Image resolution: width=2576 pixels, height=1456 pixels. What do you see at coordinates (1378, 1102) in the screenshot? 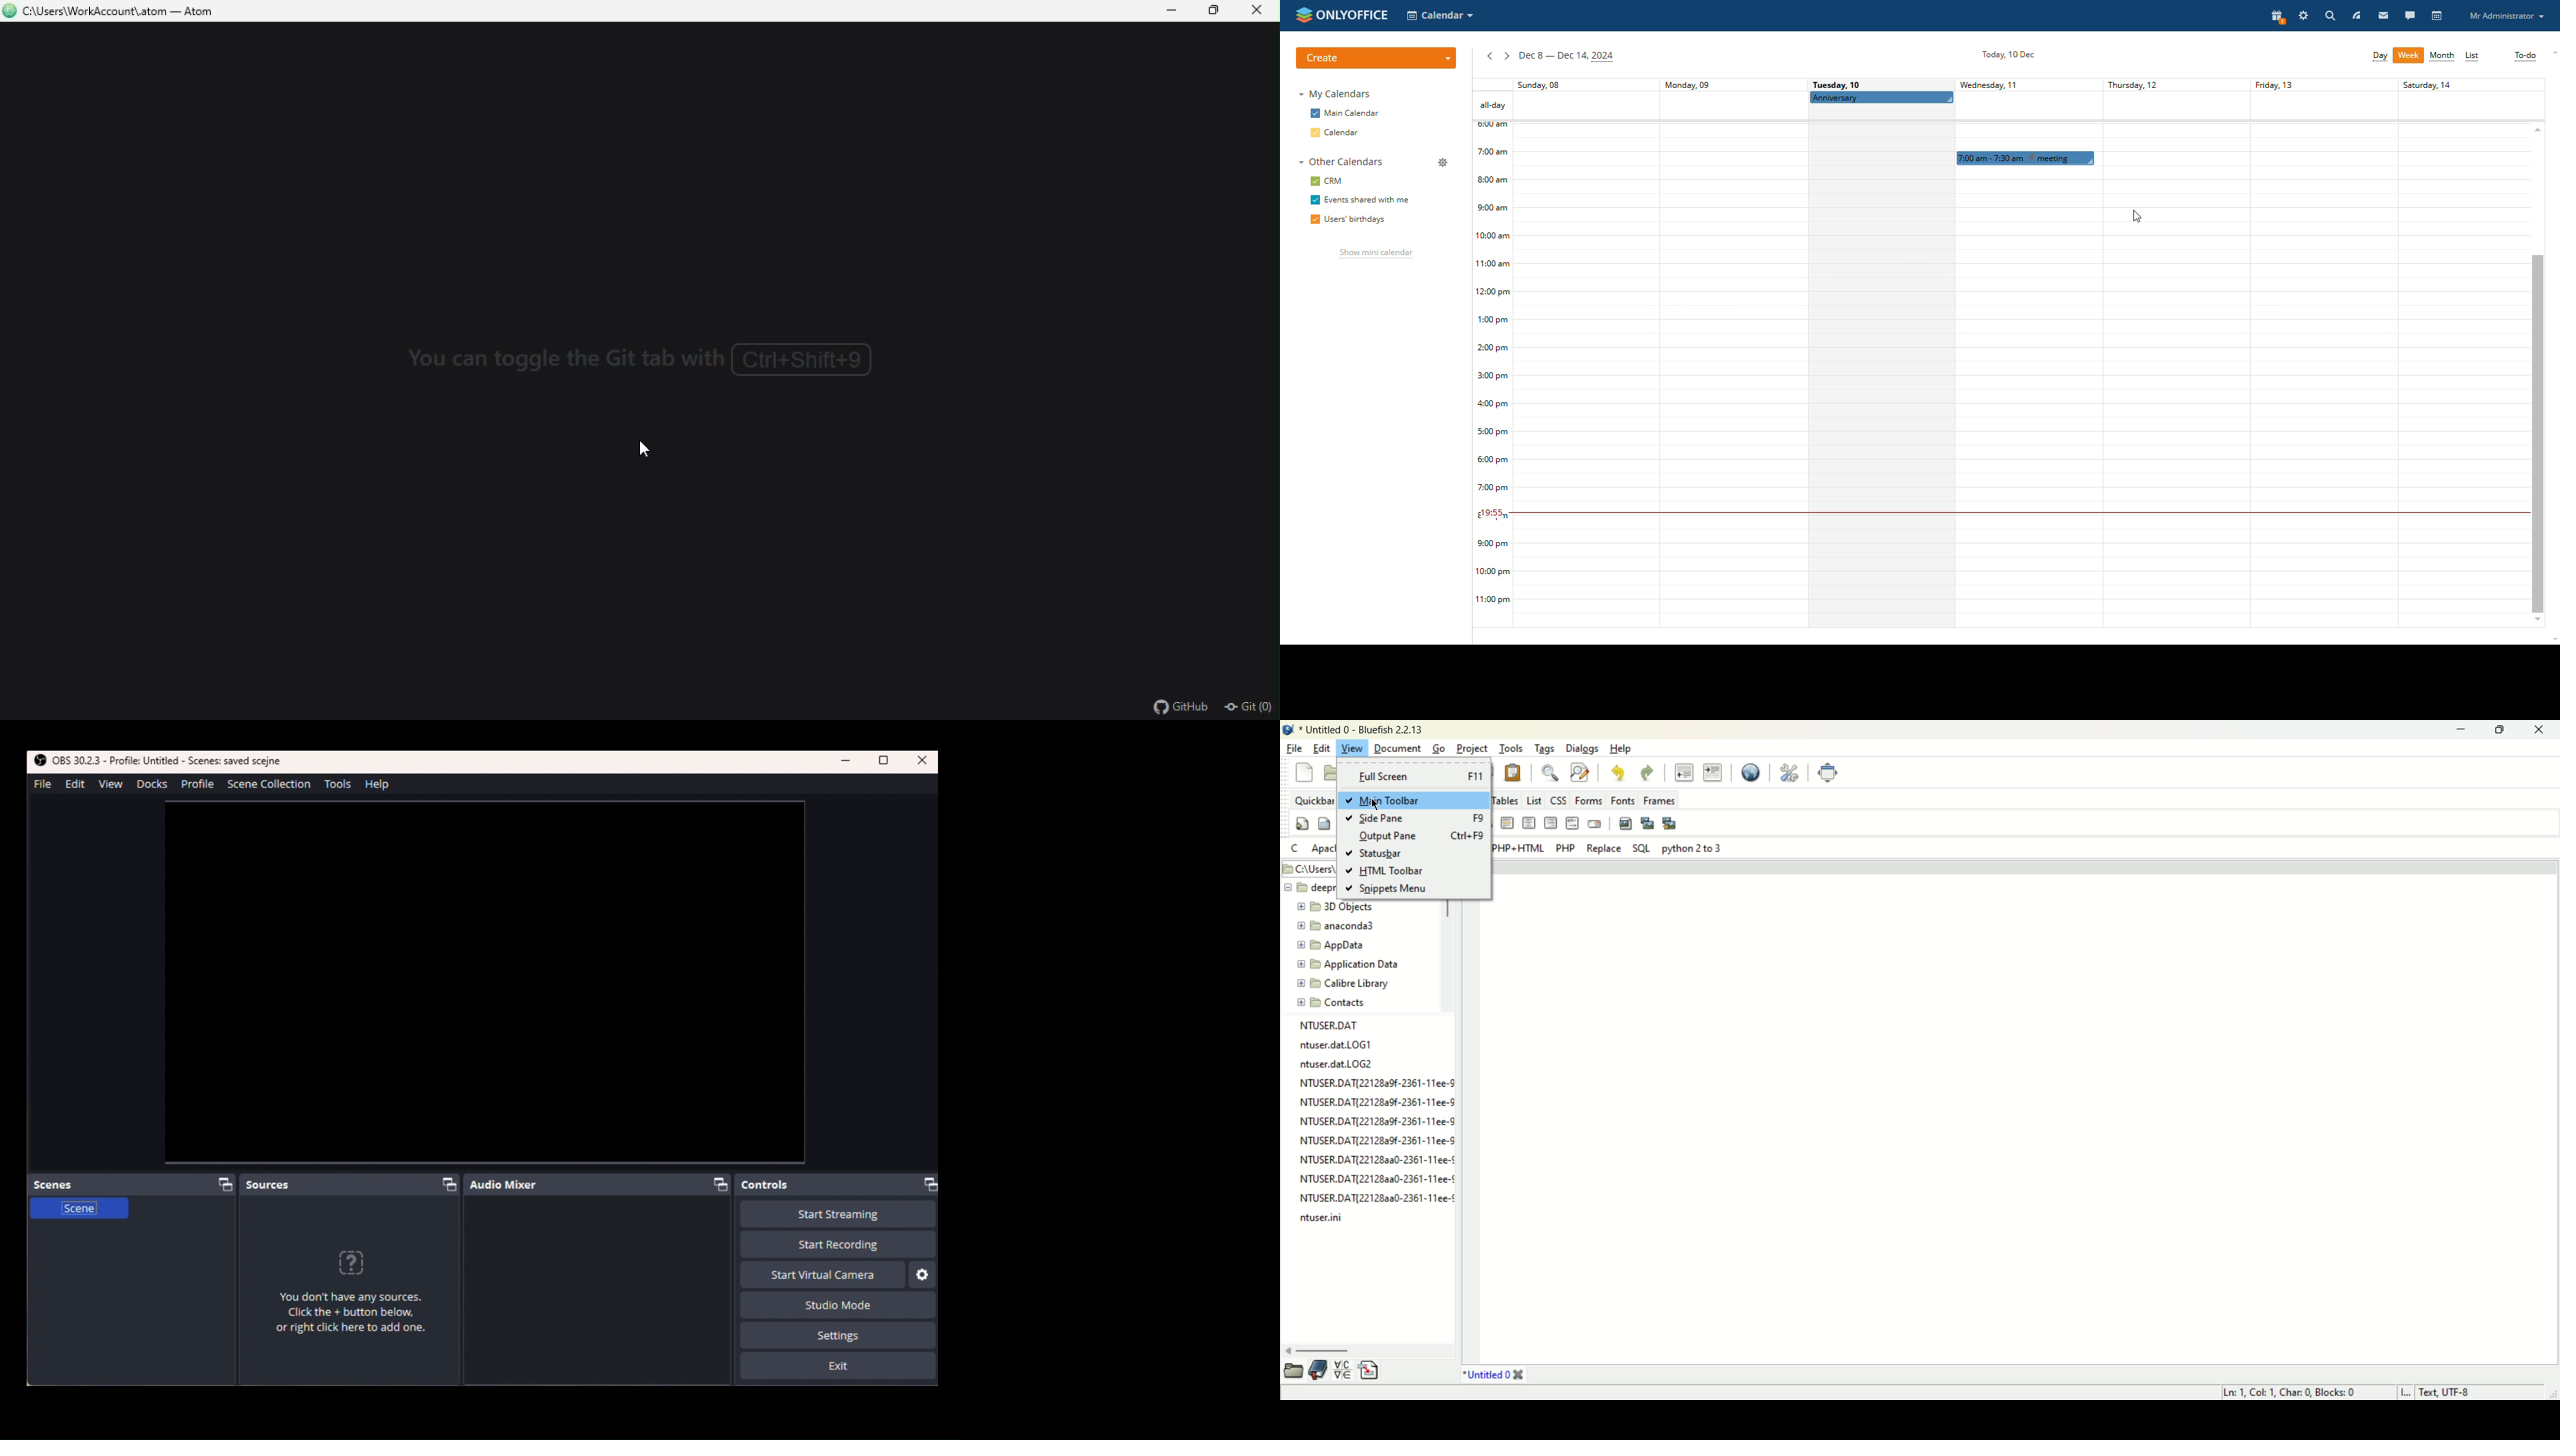
I see `NTUSER.DAT{22128a9f-2361-11ee-9` at bounding box center [1378, 1102].